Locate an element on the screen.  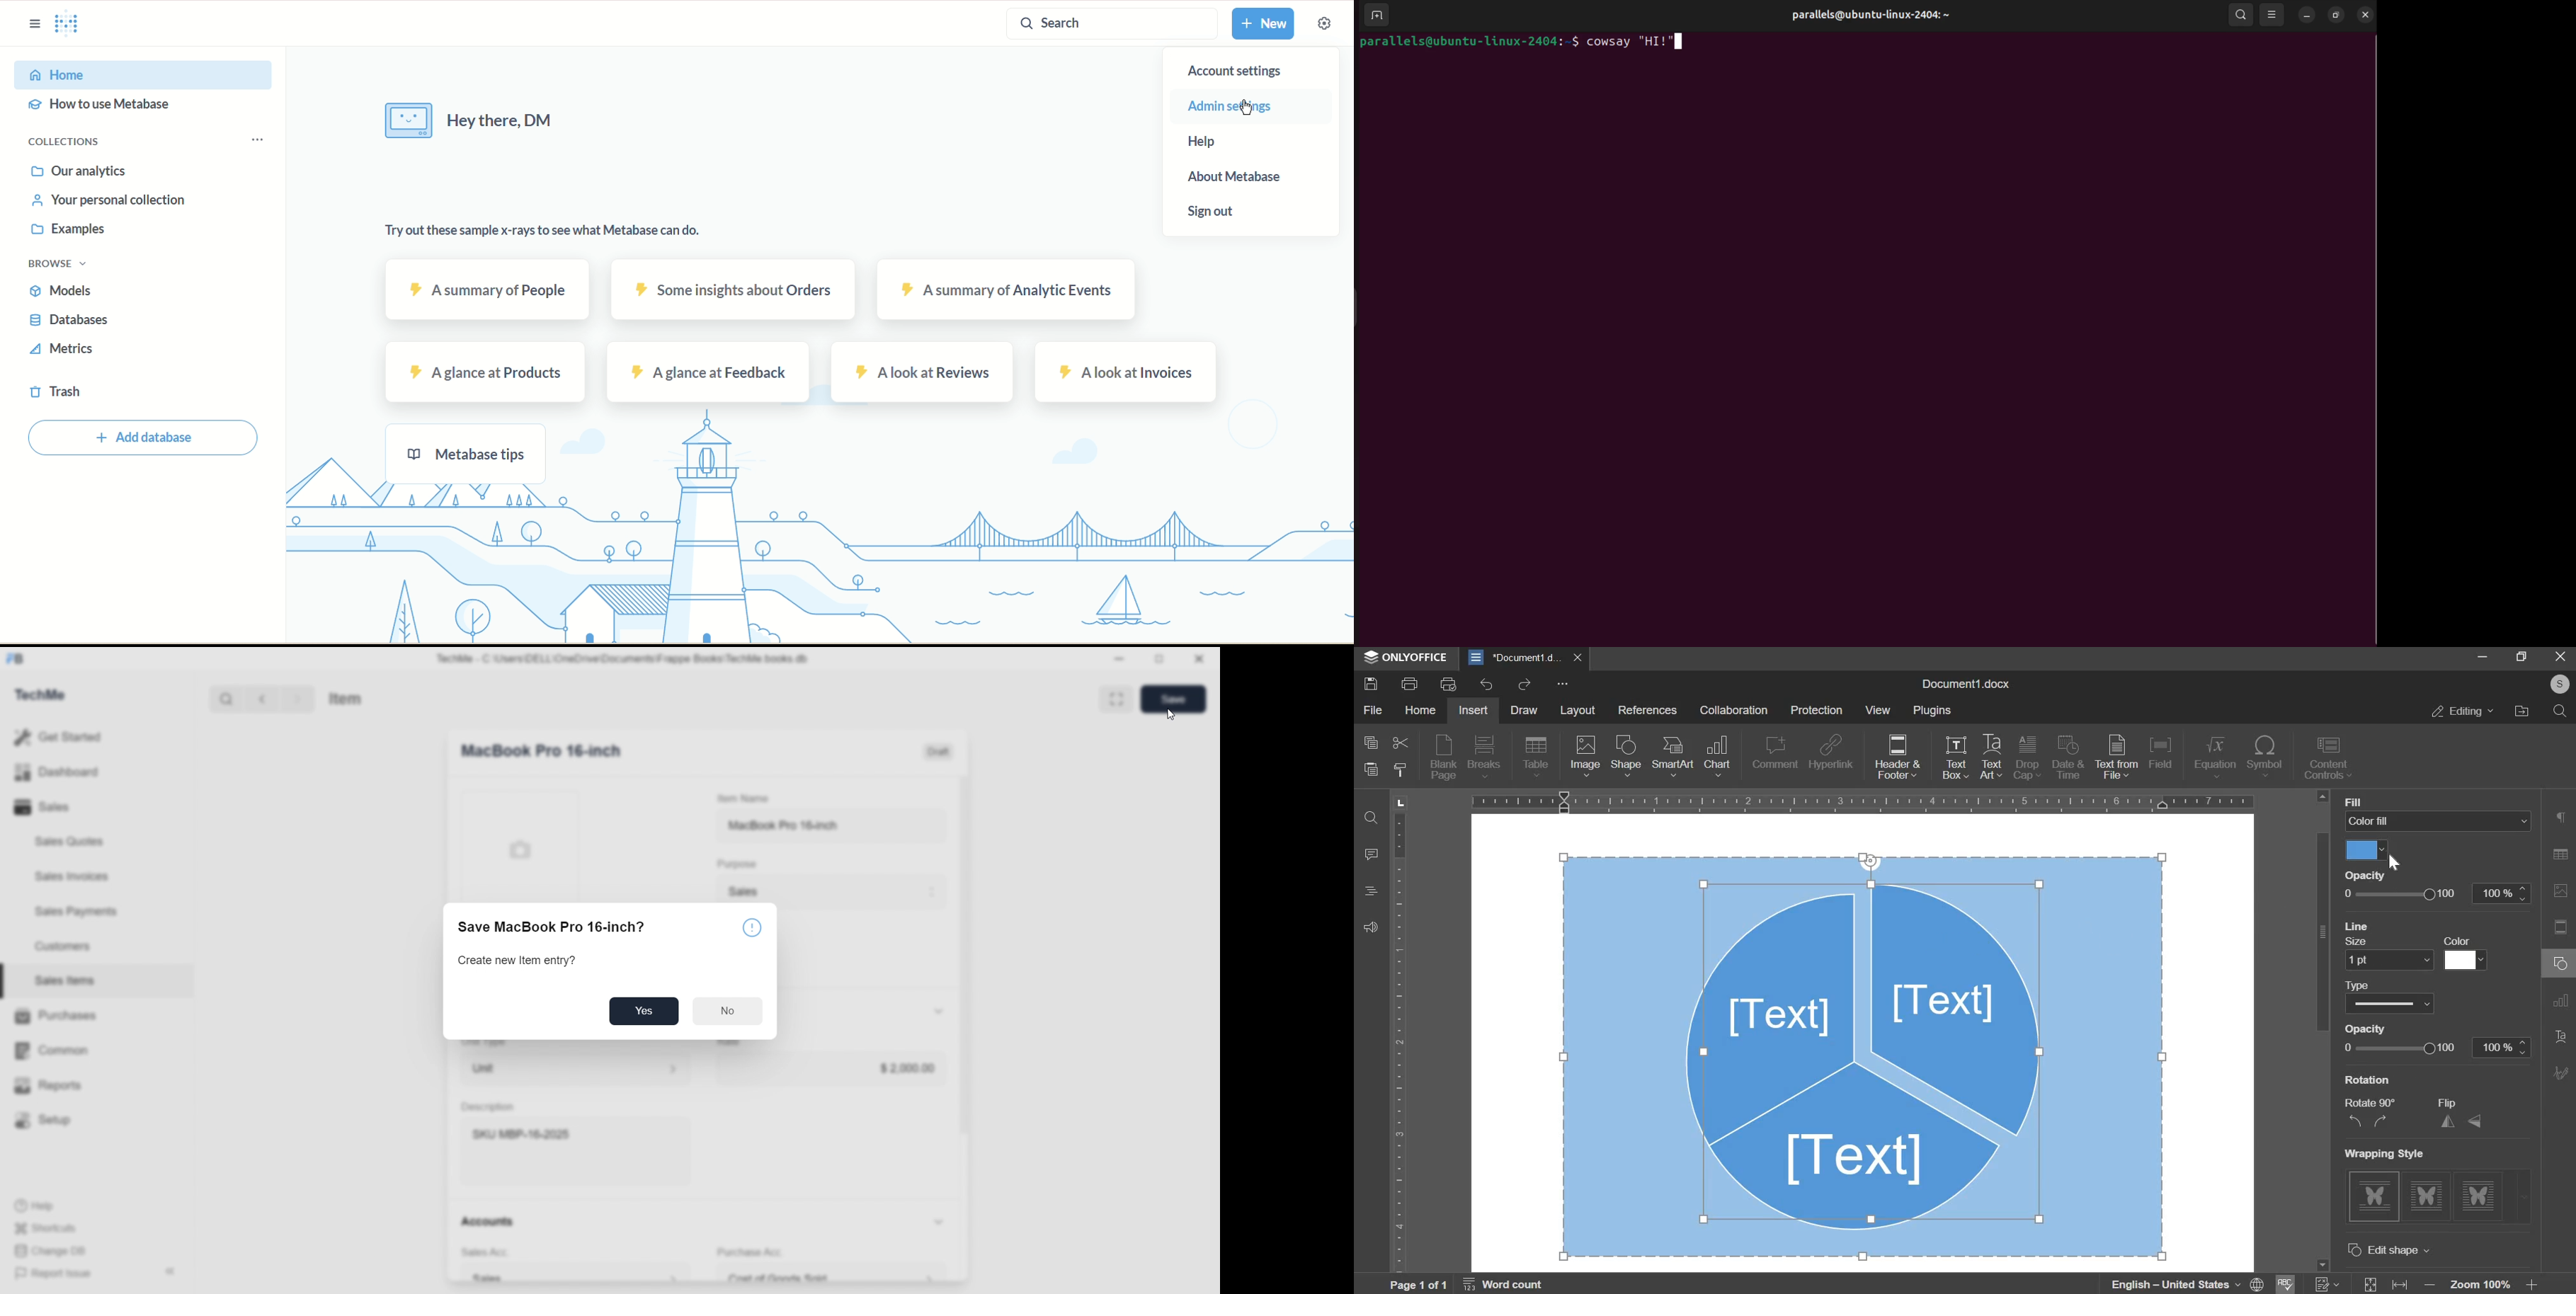
print is located at coordinates (1409, 683).